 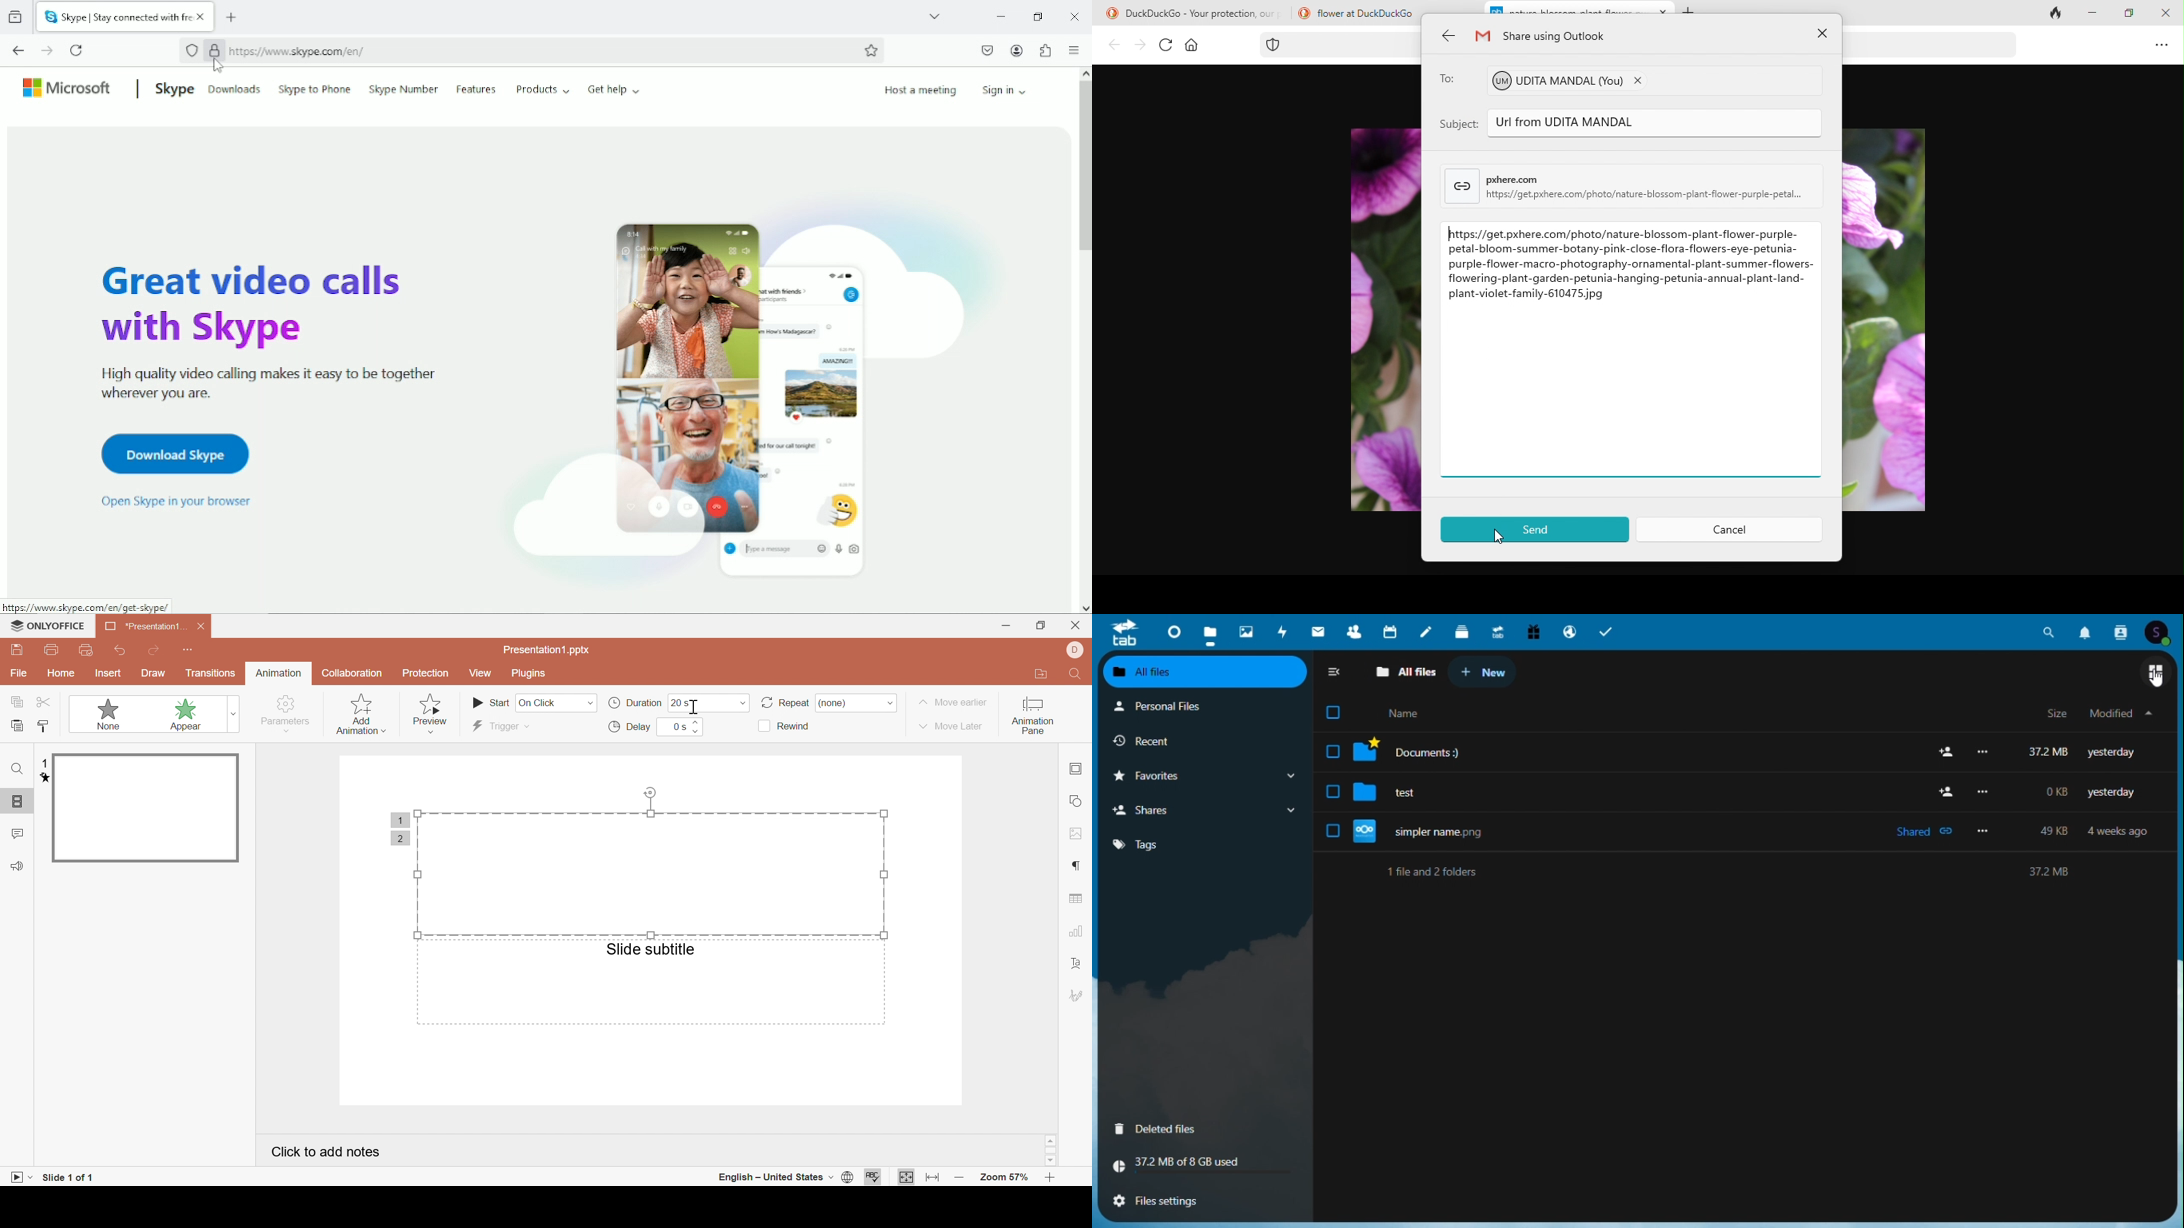 What do you see at coordinates (2087, 633) in the screenshot?
I see `notifications` at bounding box center [2087, 633].